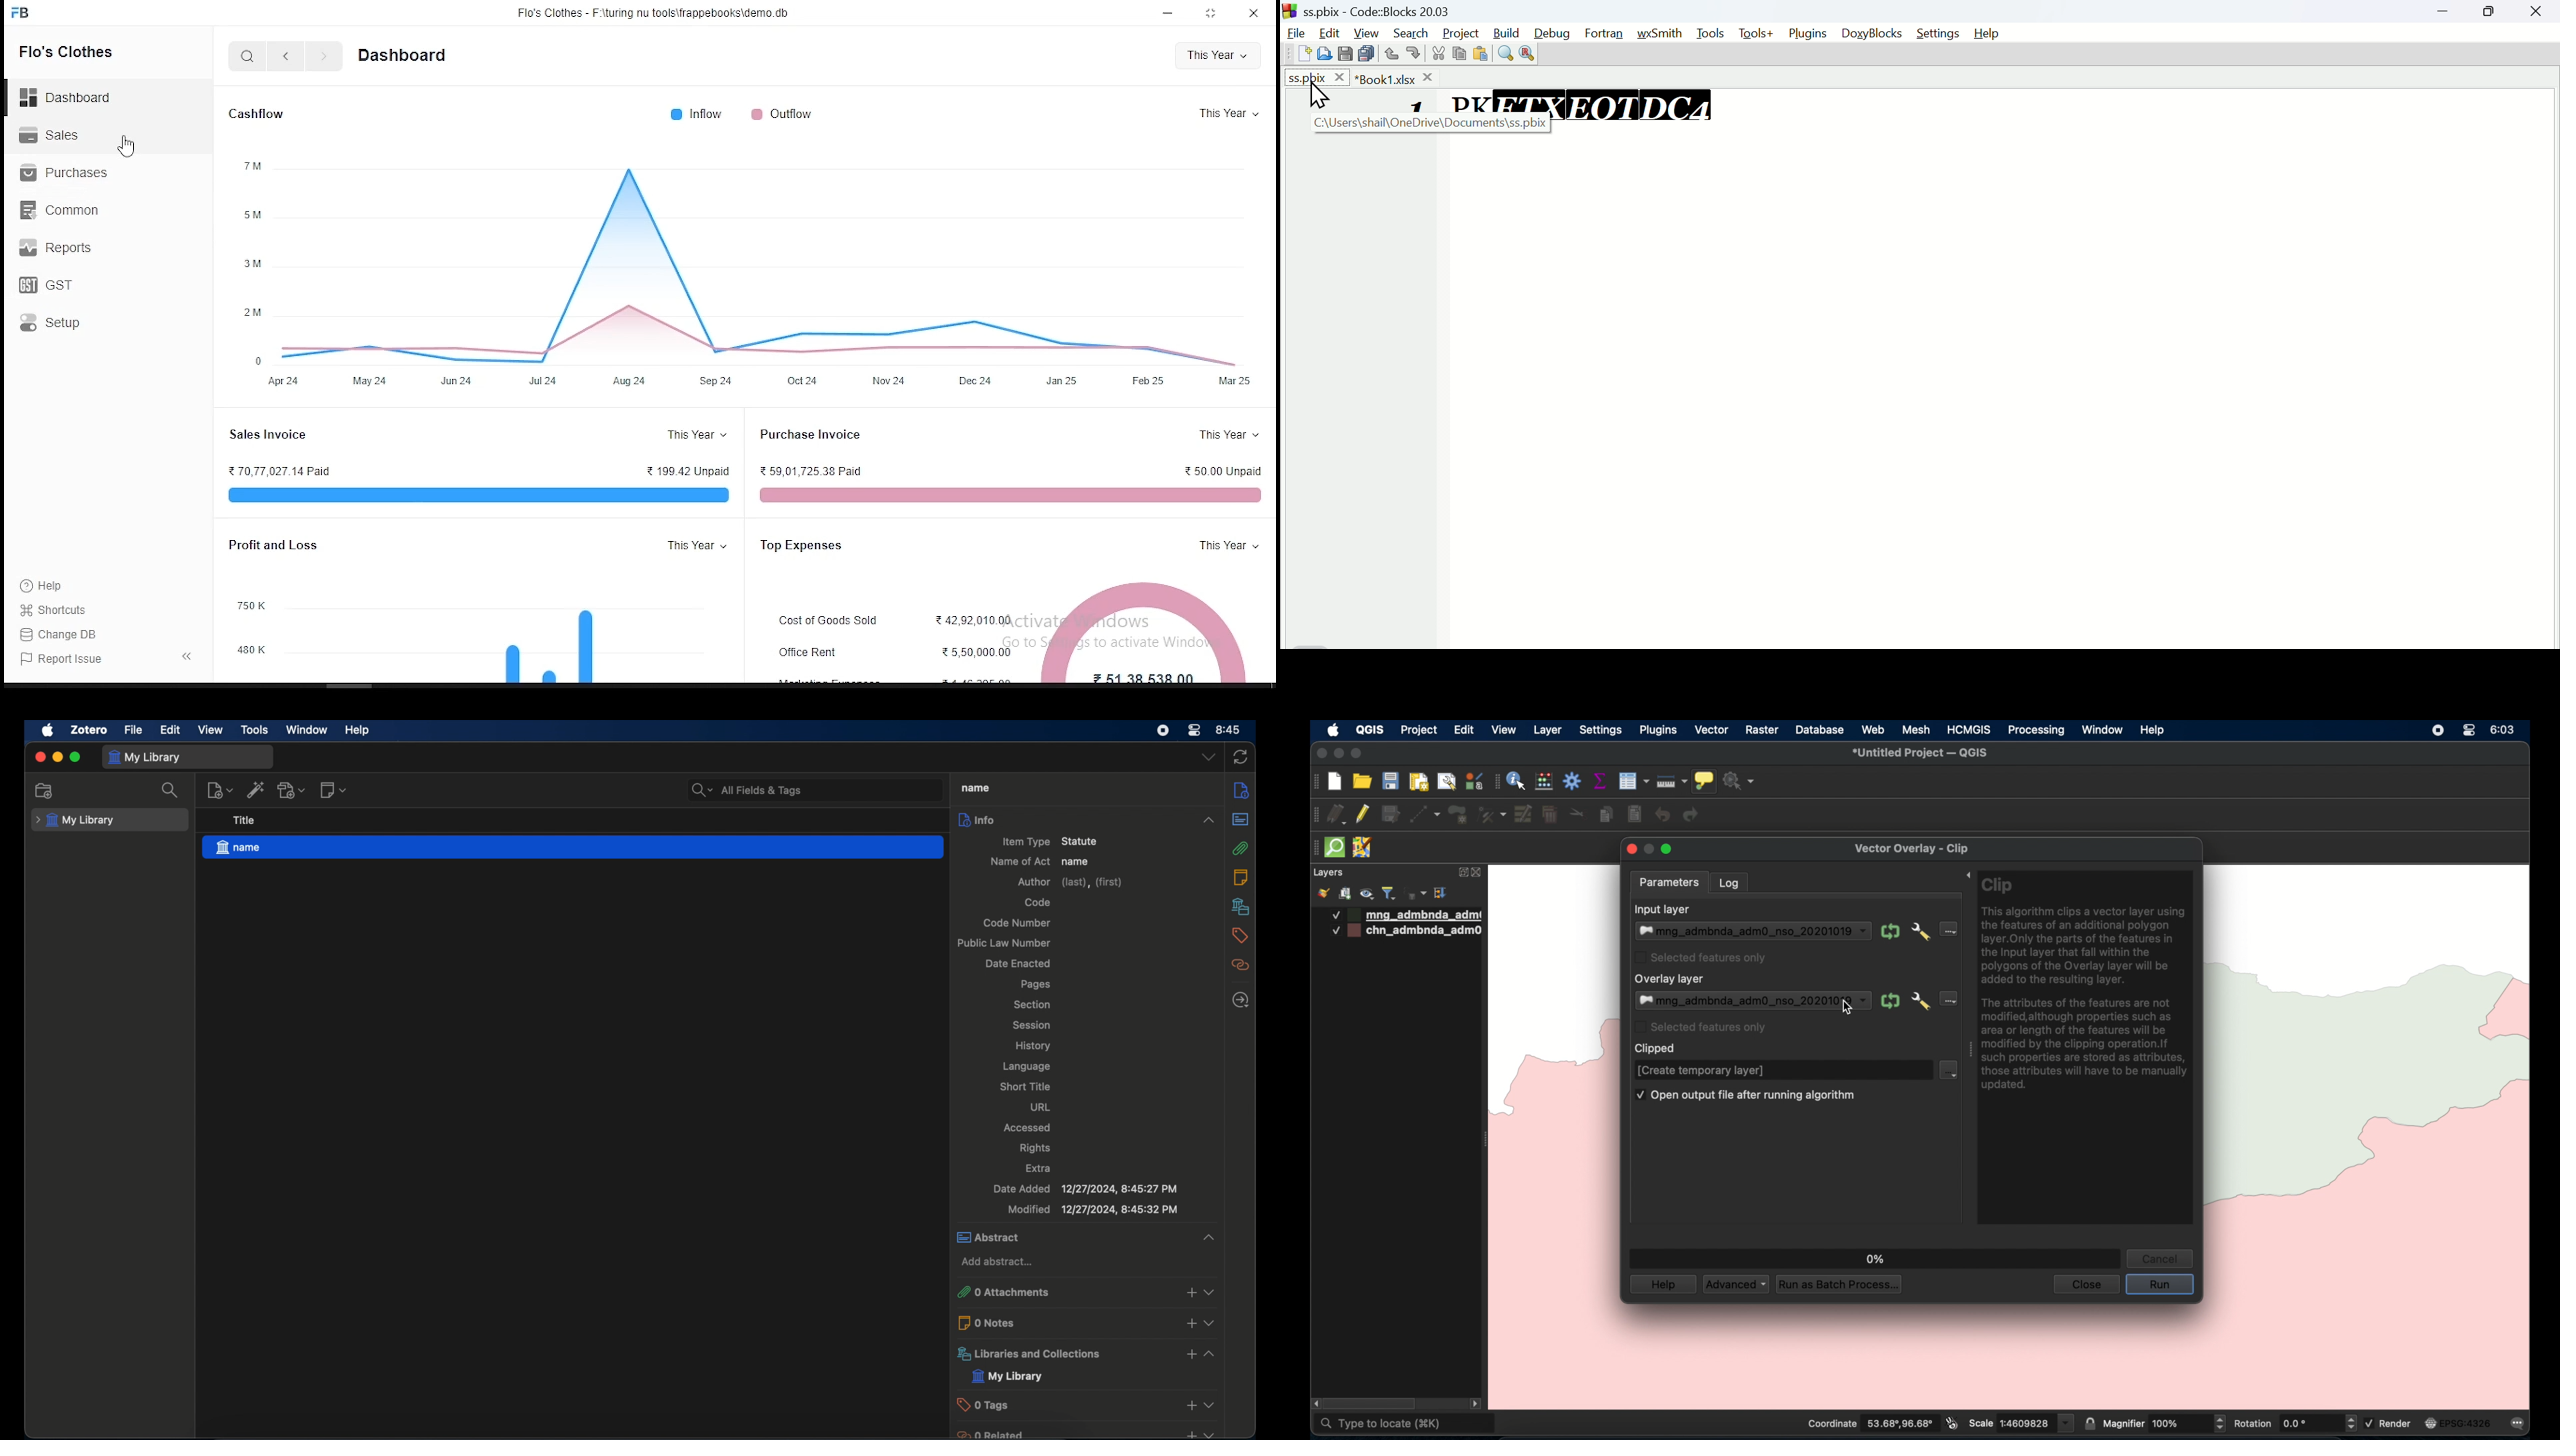 Image resolution: width=2576 pixels, height=1456 pixels. I want to click on my library, so click(145, 757).